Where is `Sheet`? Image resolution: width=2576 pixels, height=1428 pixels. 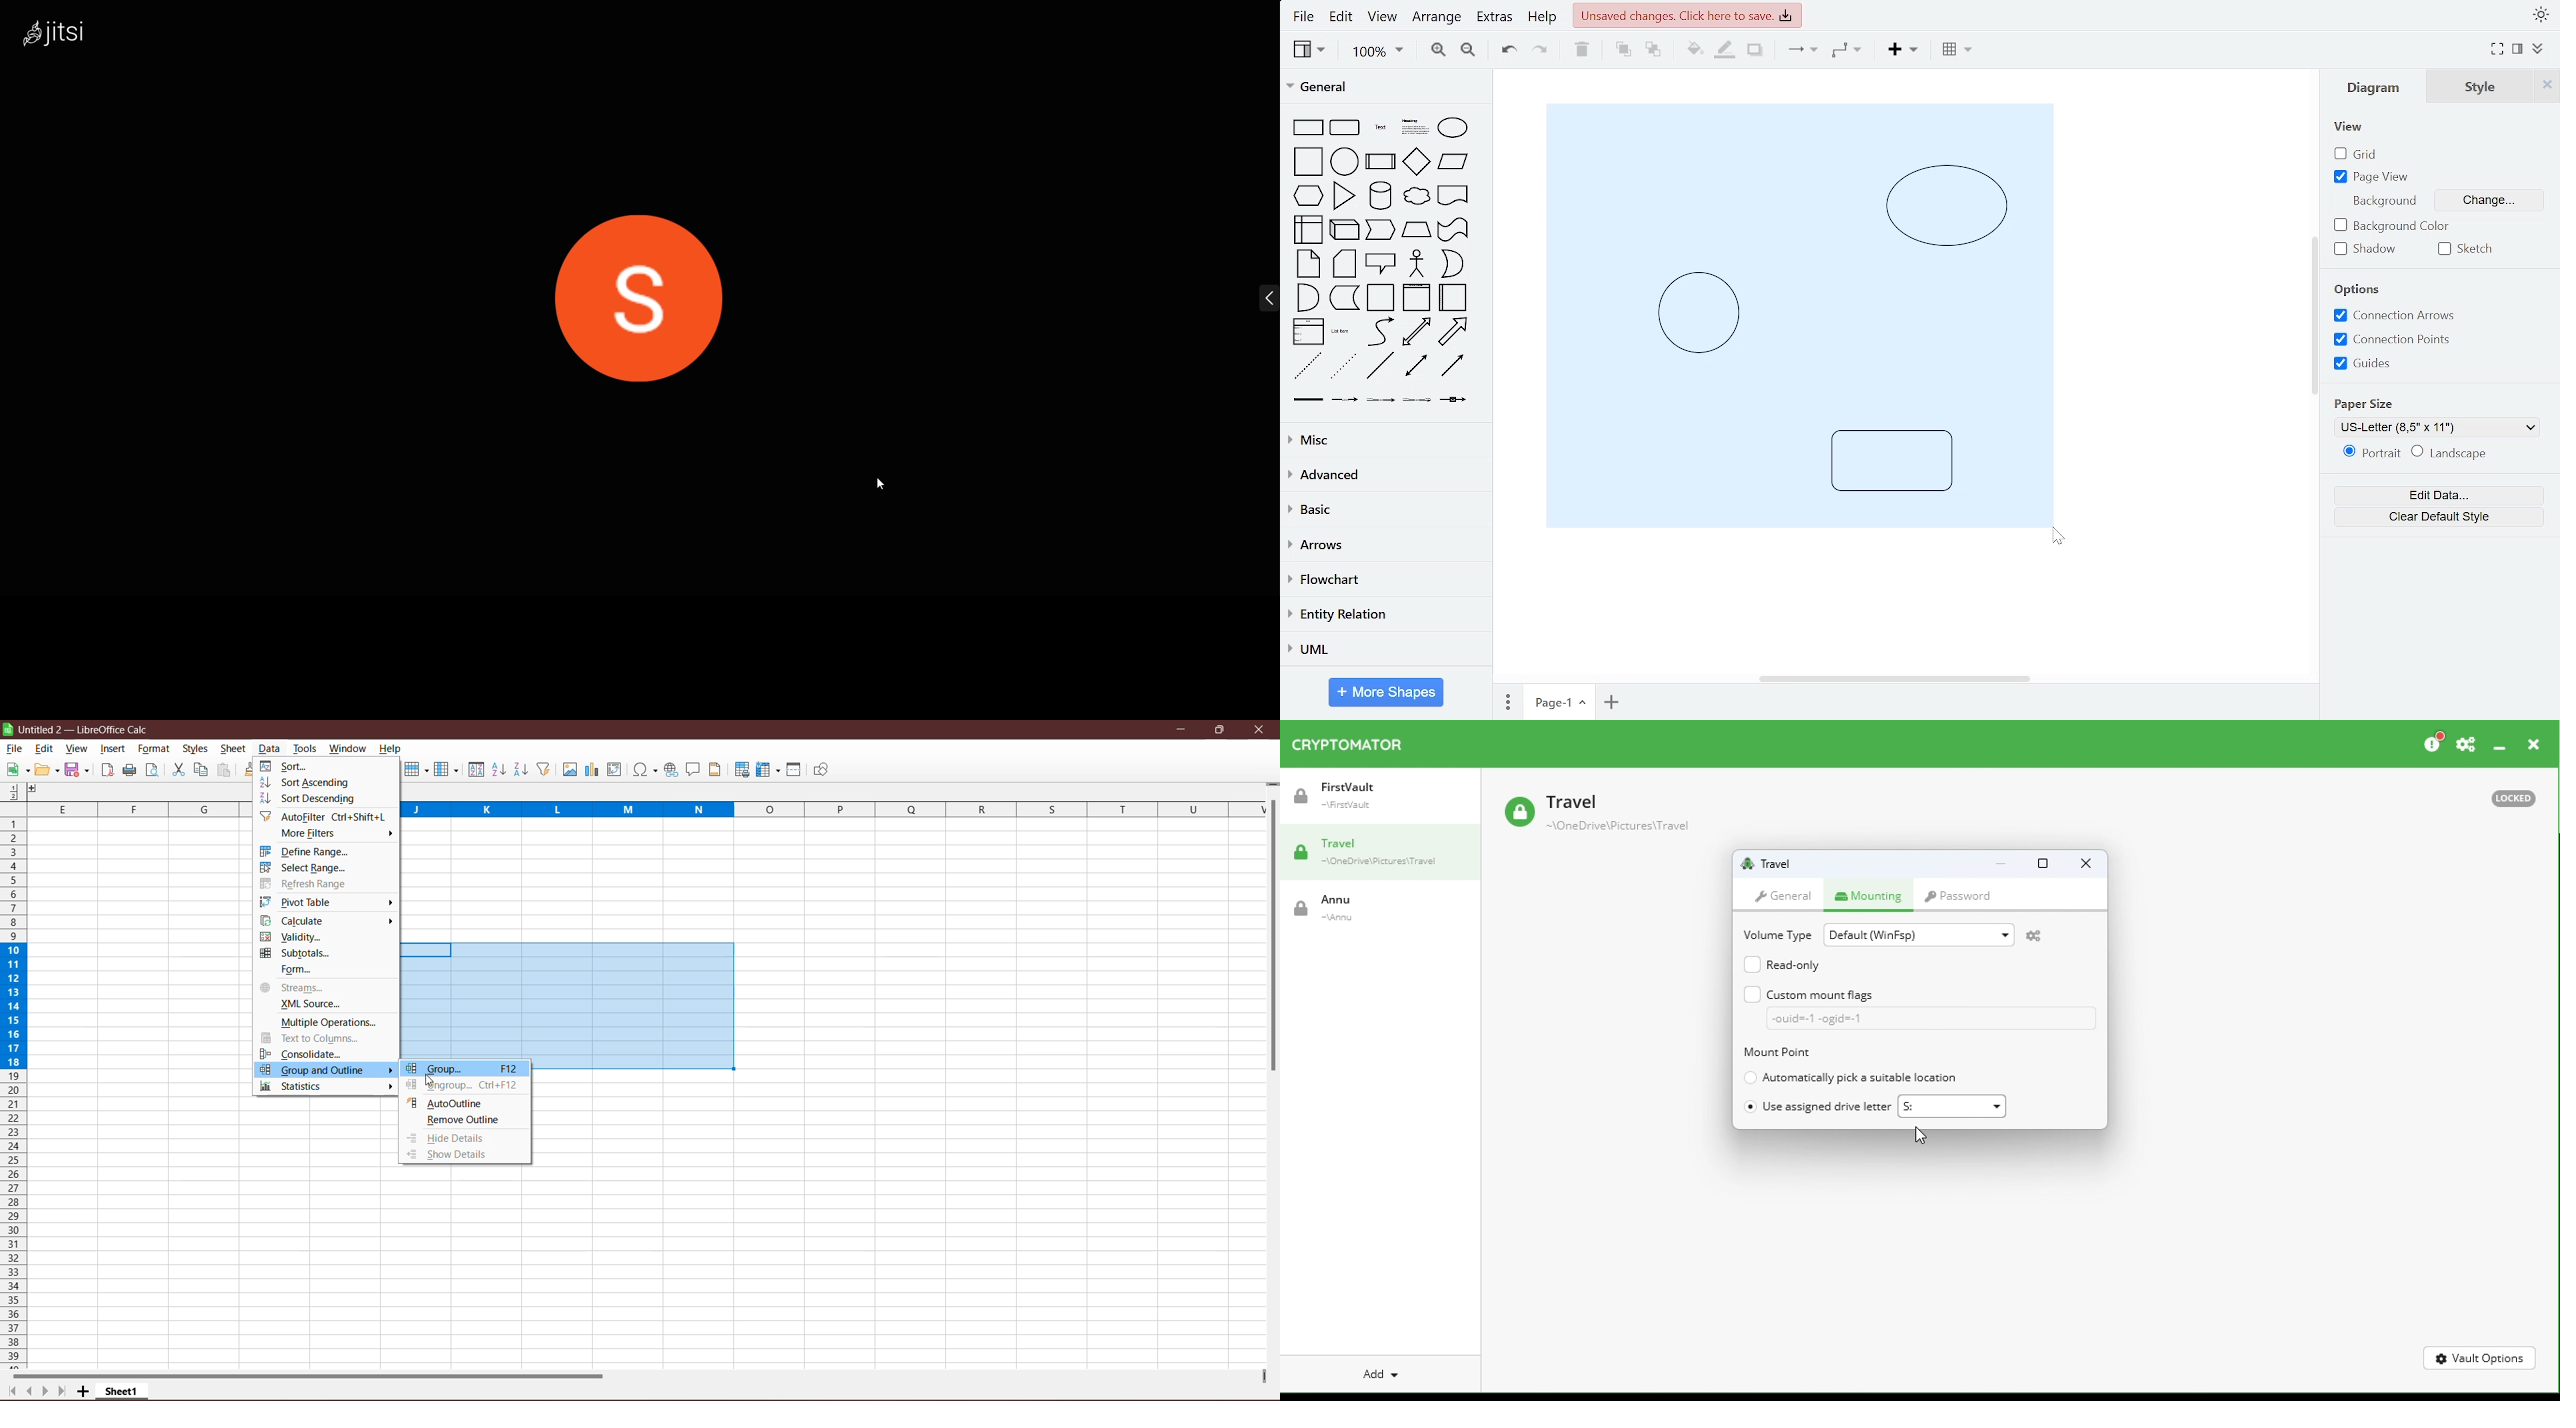 Sheet is located at coordinates (234, 750).